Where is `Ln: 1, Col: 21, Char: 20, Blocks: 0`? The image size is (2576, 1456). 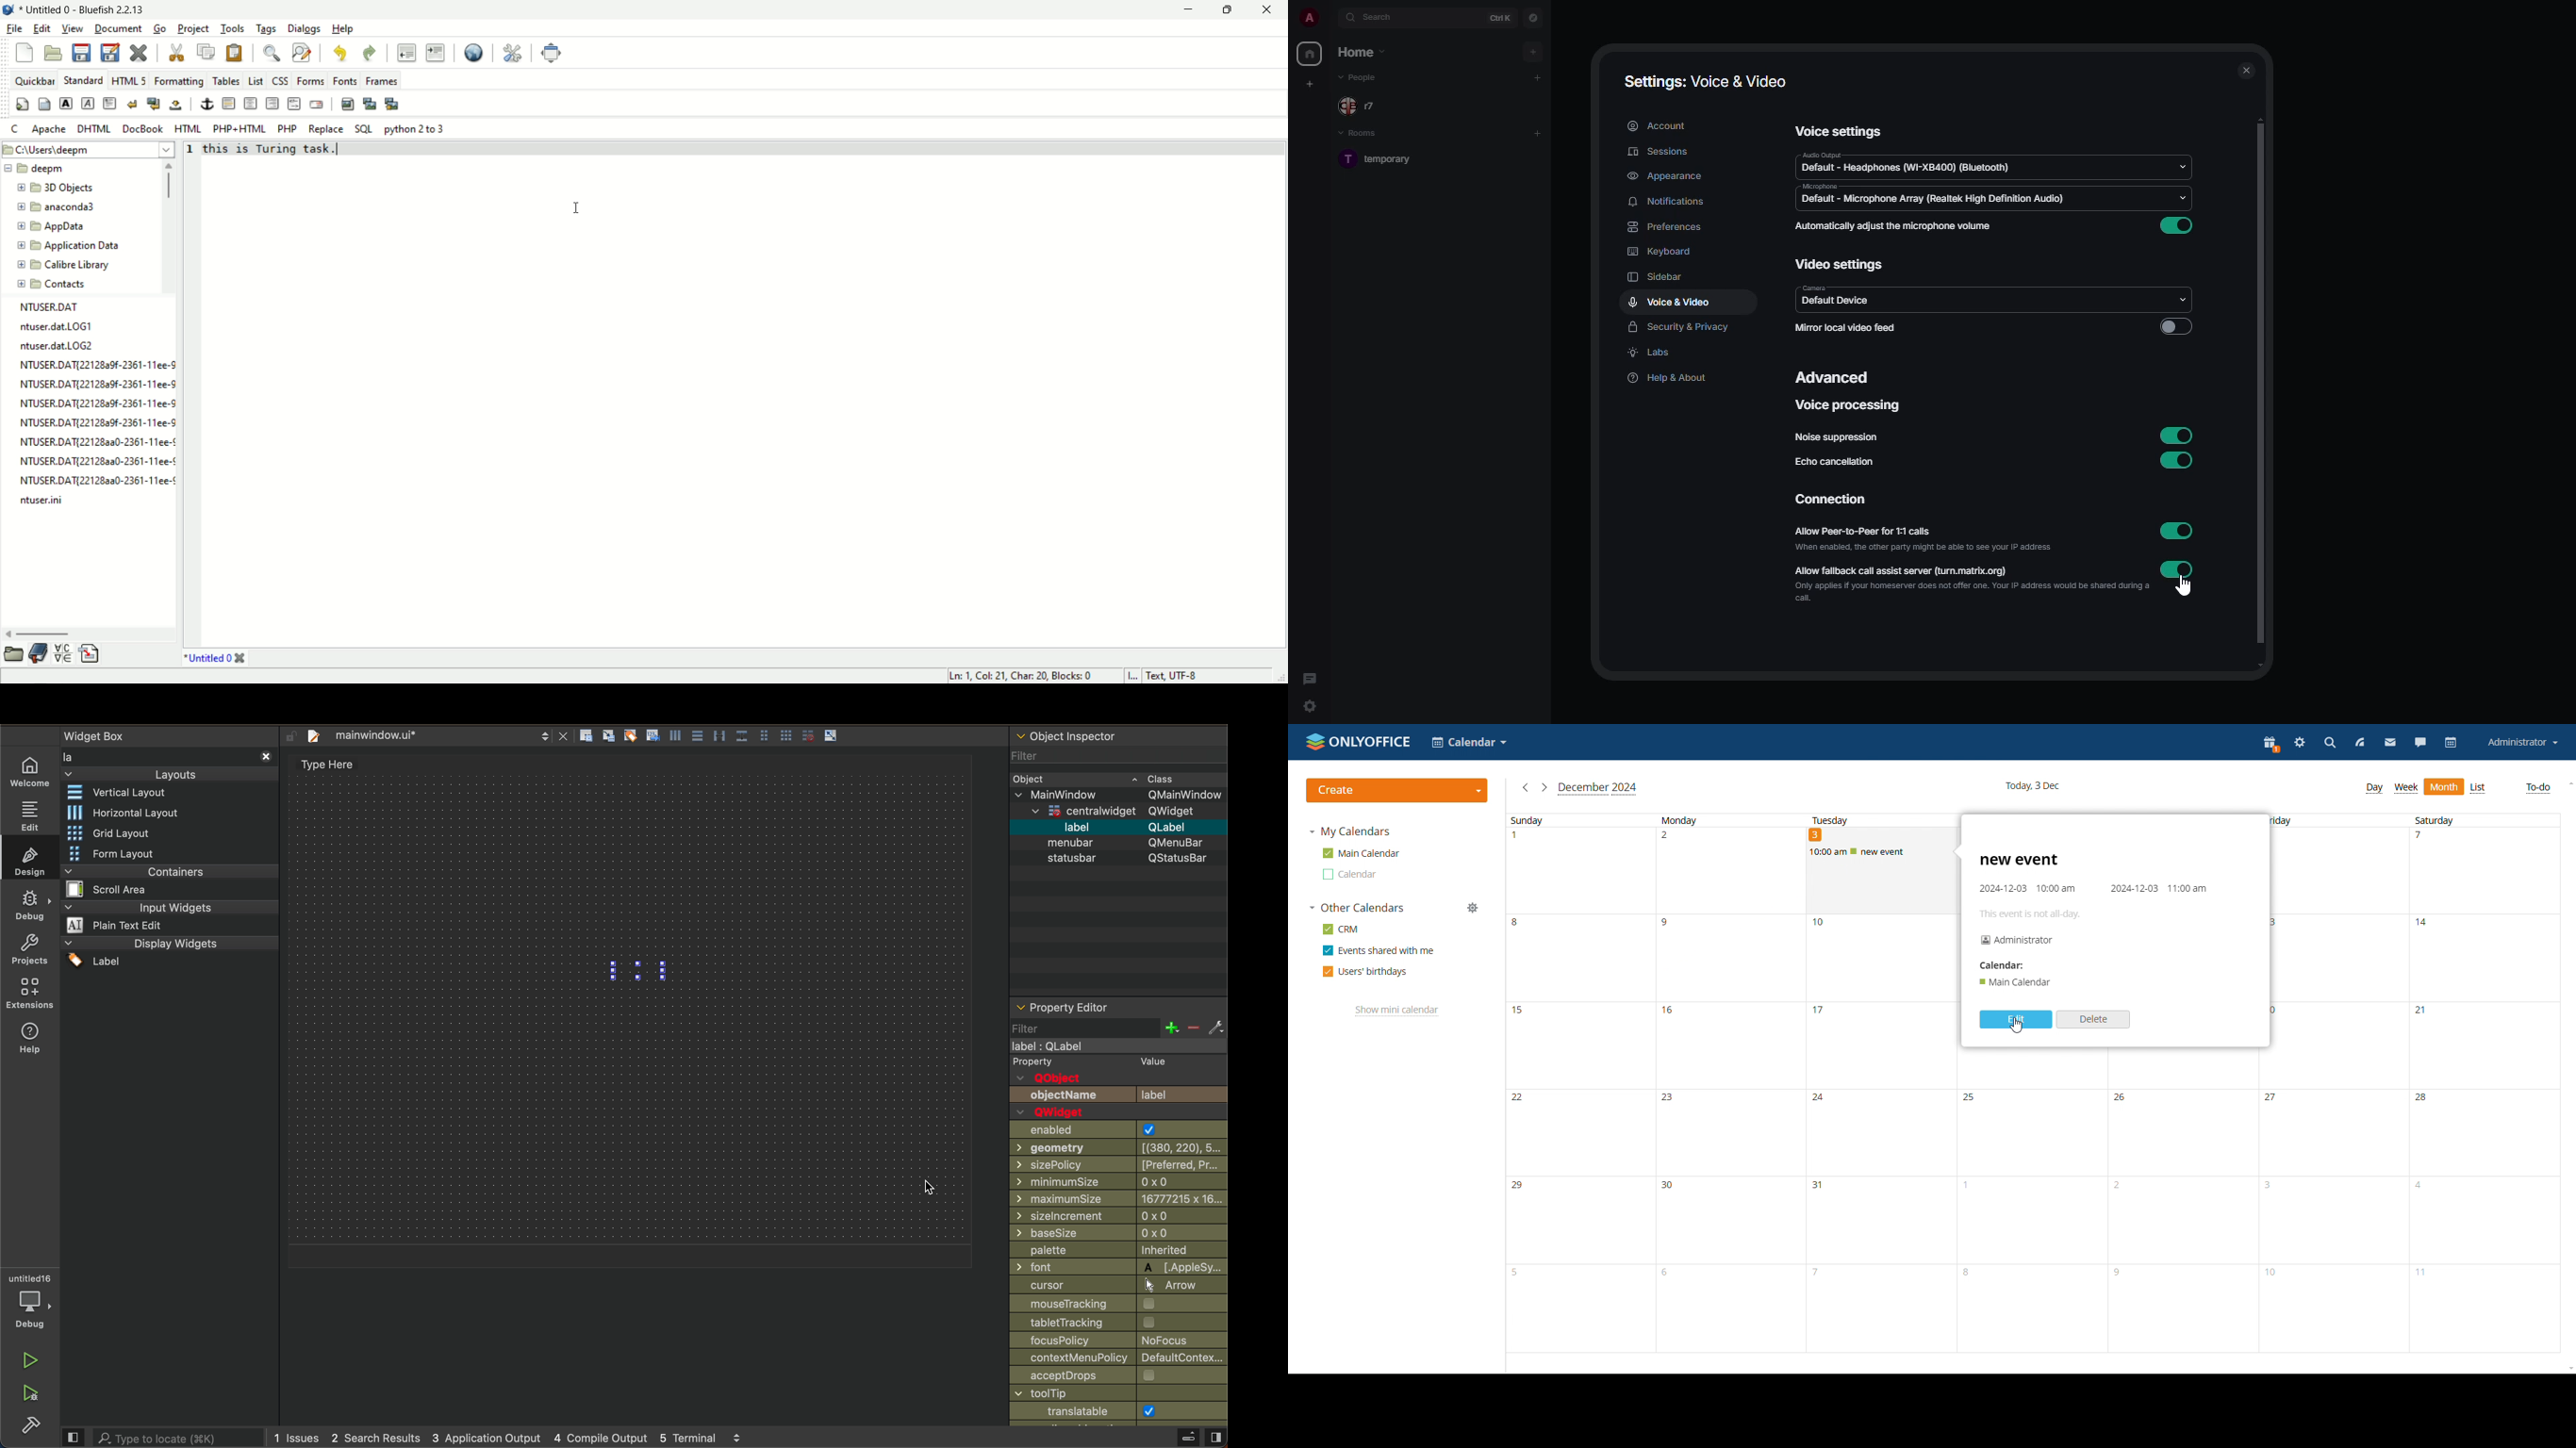 Ln: 1, Col: 21, Char: 20, Blocks: 0 is located at coordinates (1018, 674).